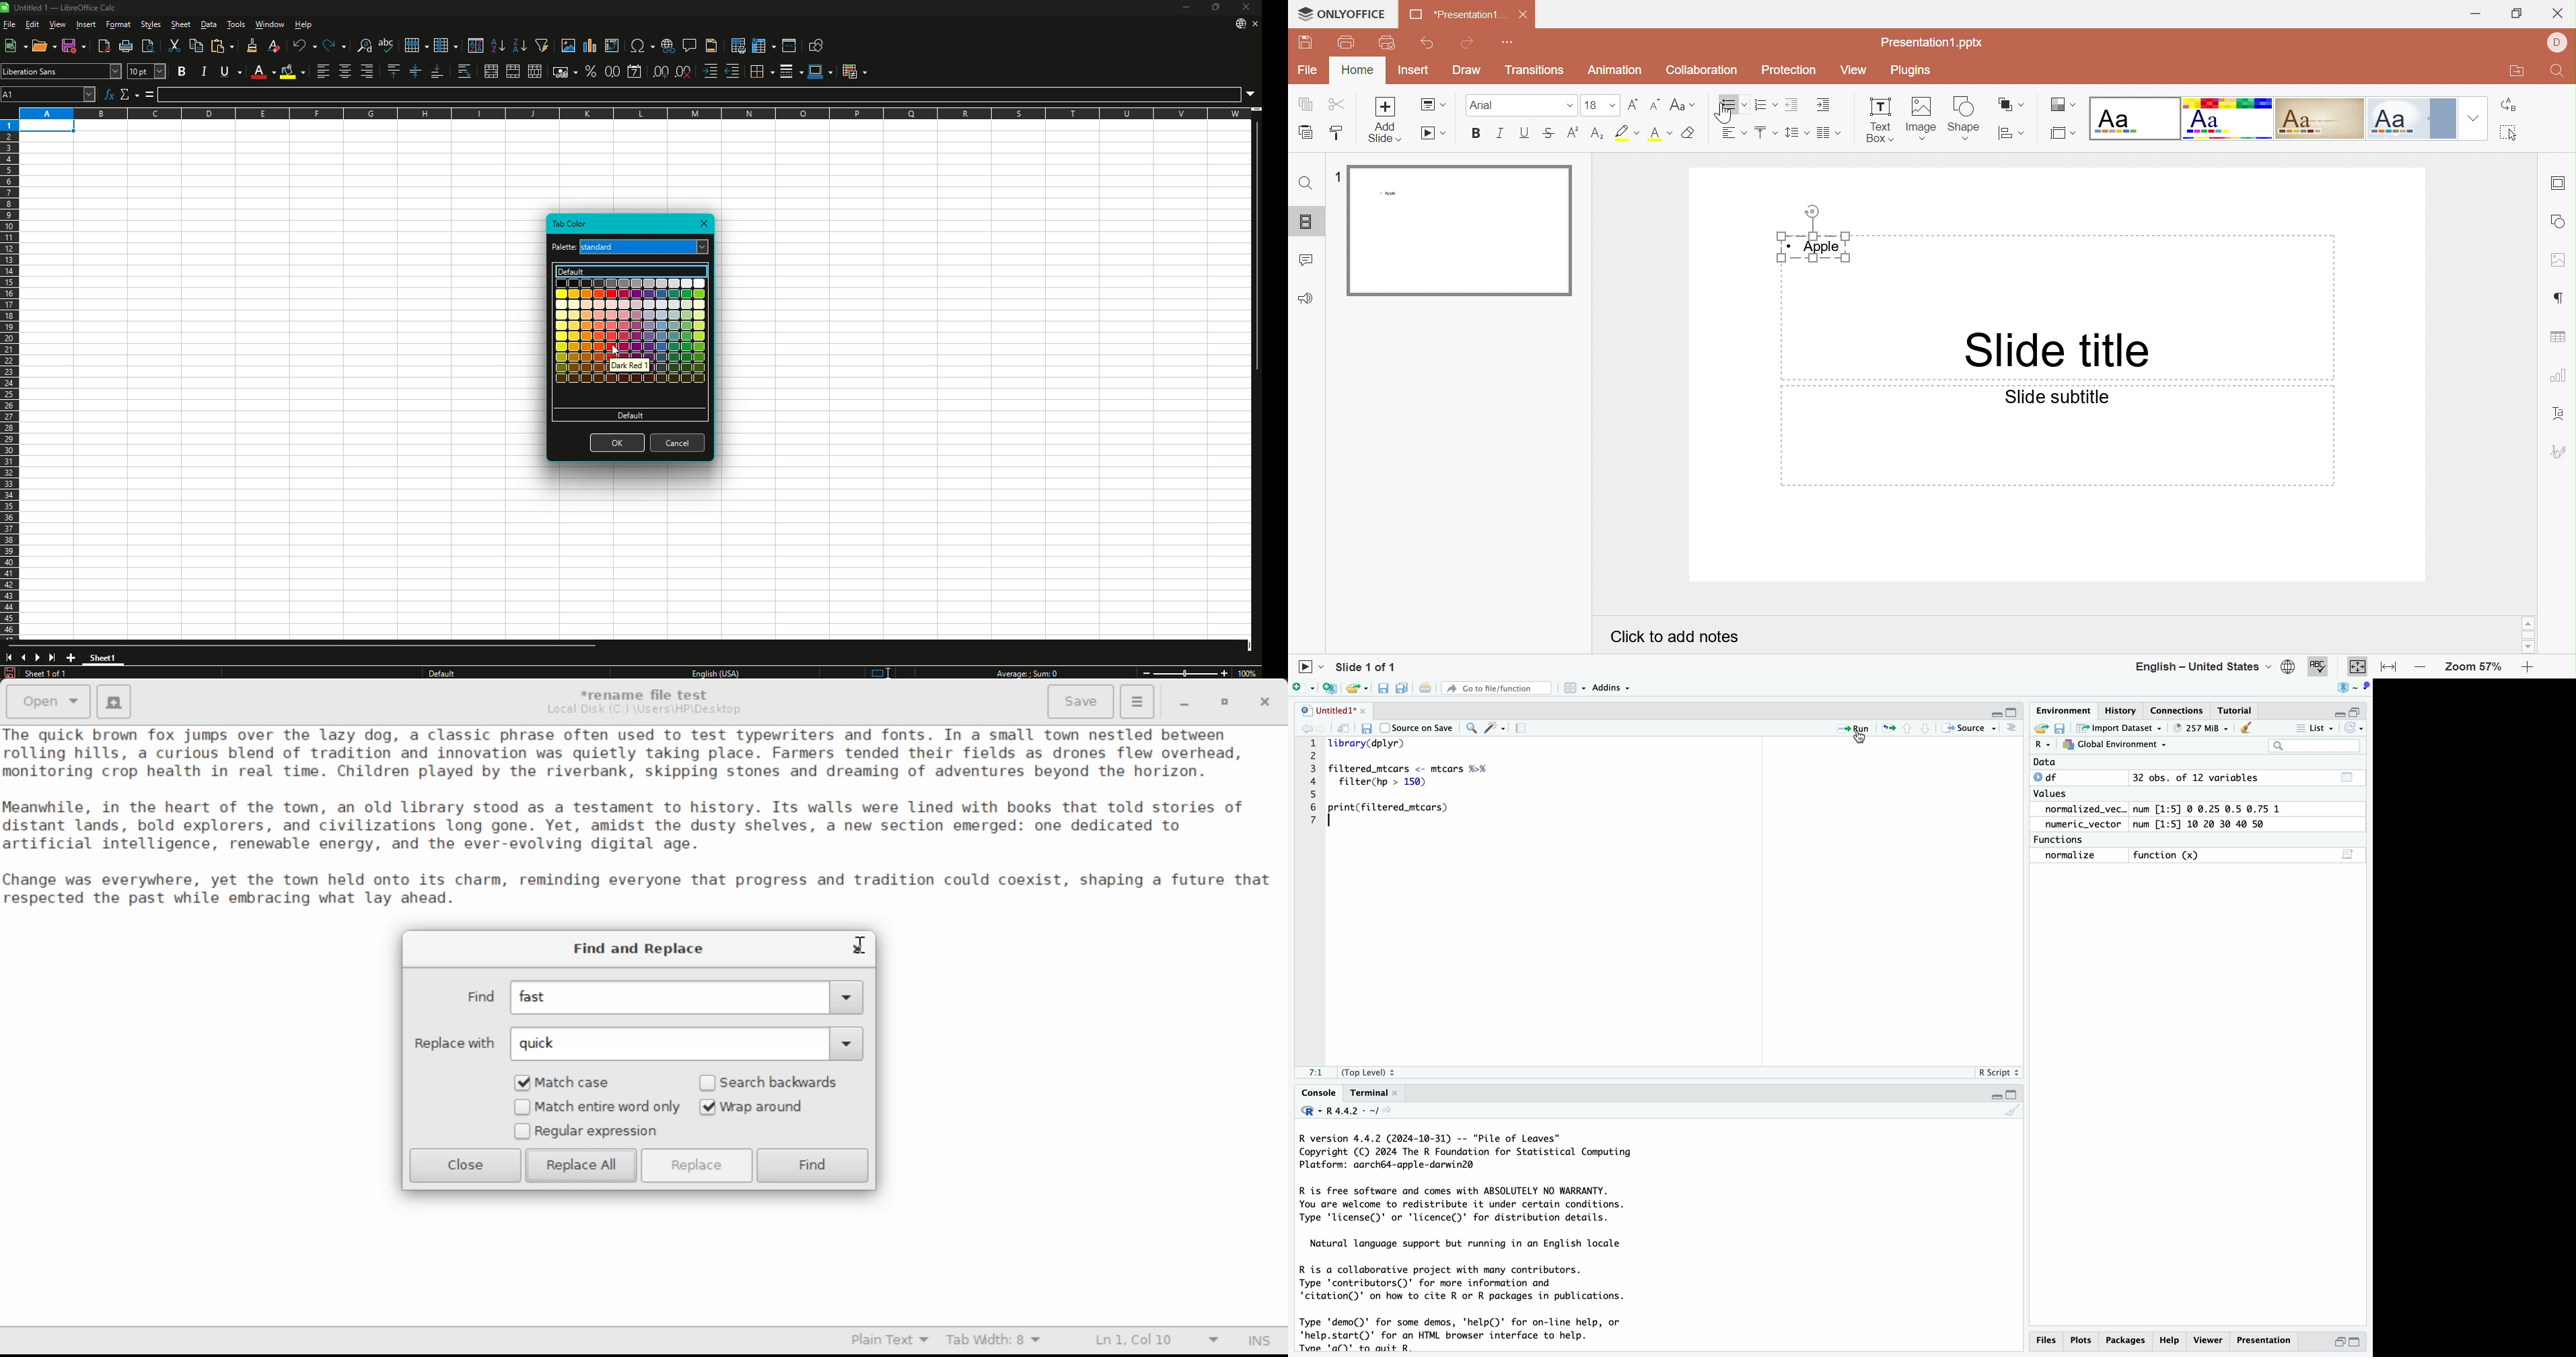 This screenshot has height=1372, width=2576. I want to click on Slides, so click(1308, 223).